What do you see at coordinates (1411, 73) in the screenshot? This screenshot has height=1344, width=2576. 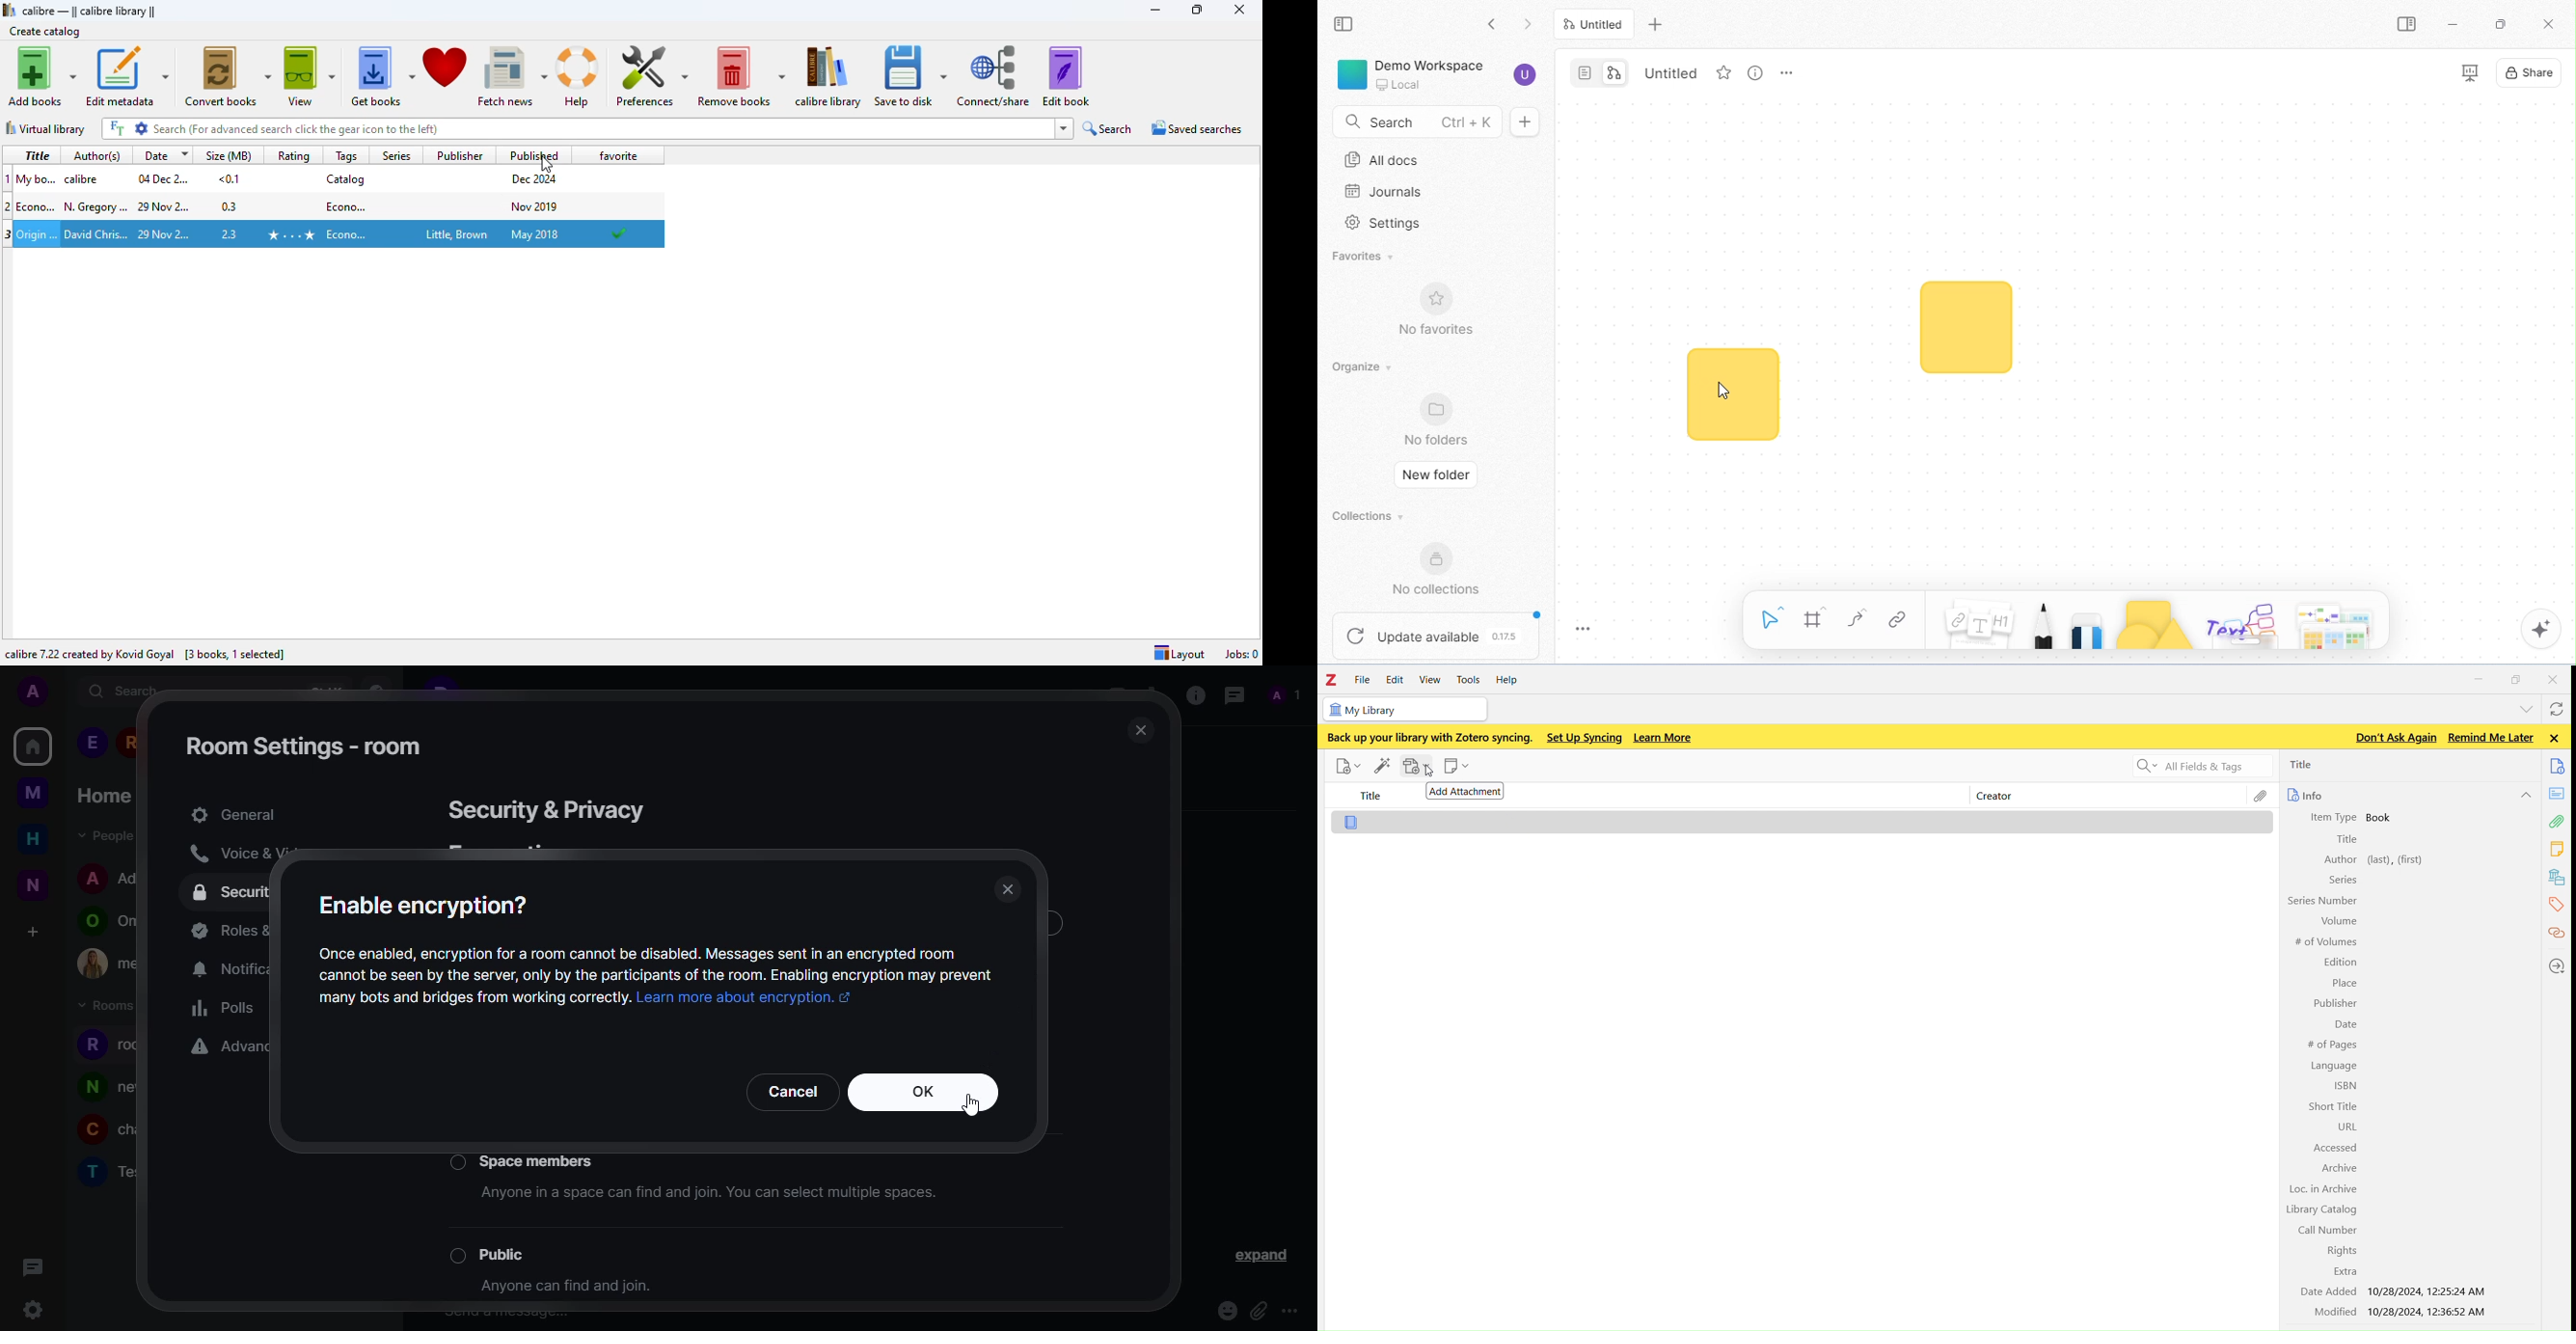 I see `demo workspace` at bounding box center [1411, 73].